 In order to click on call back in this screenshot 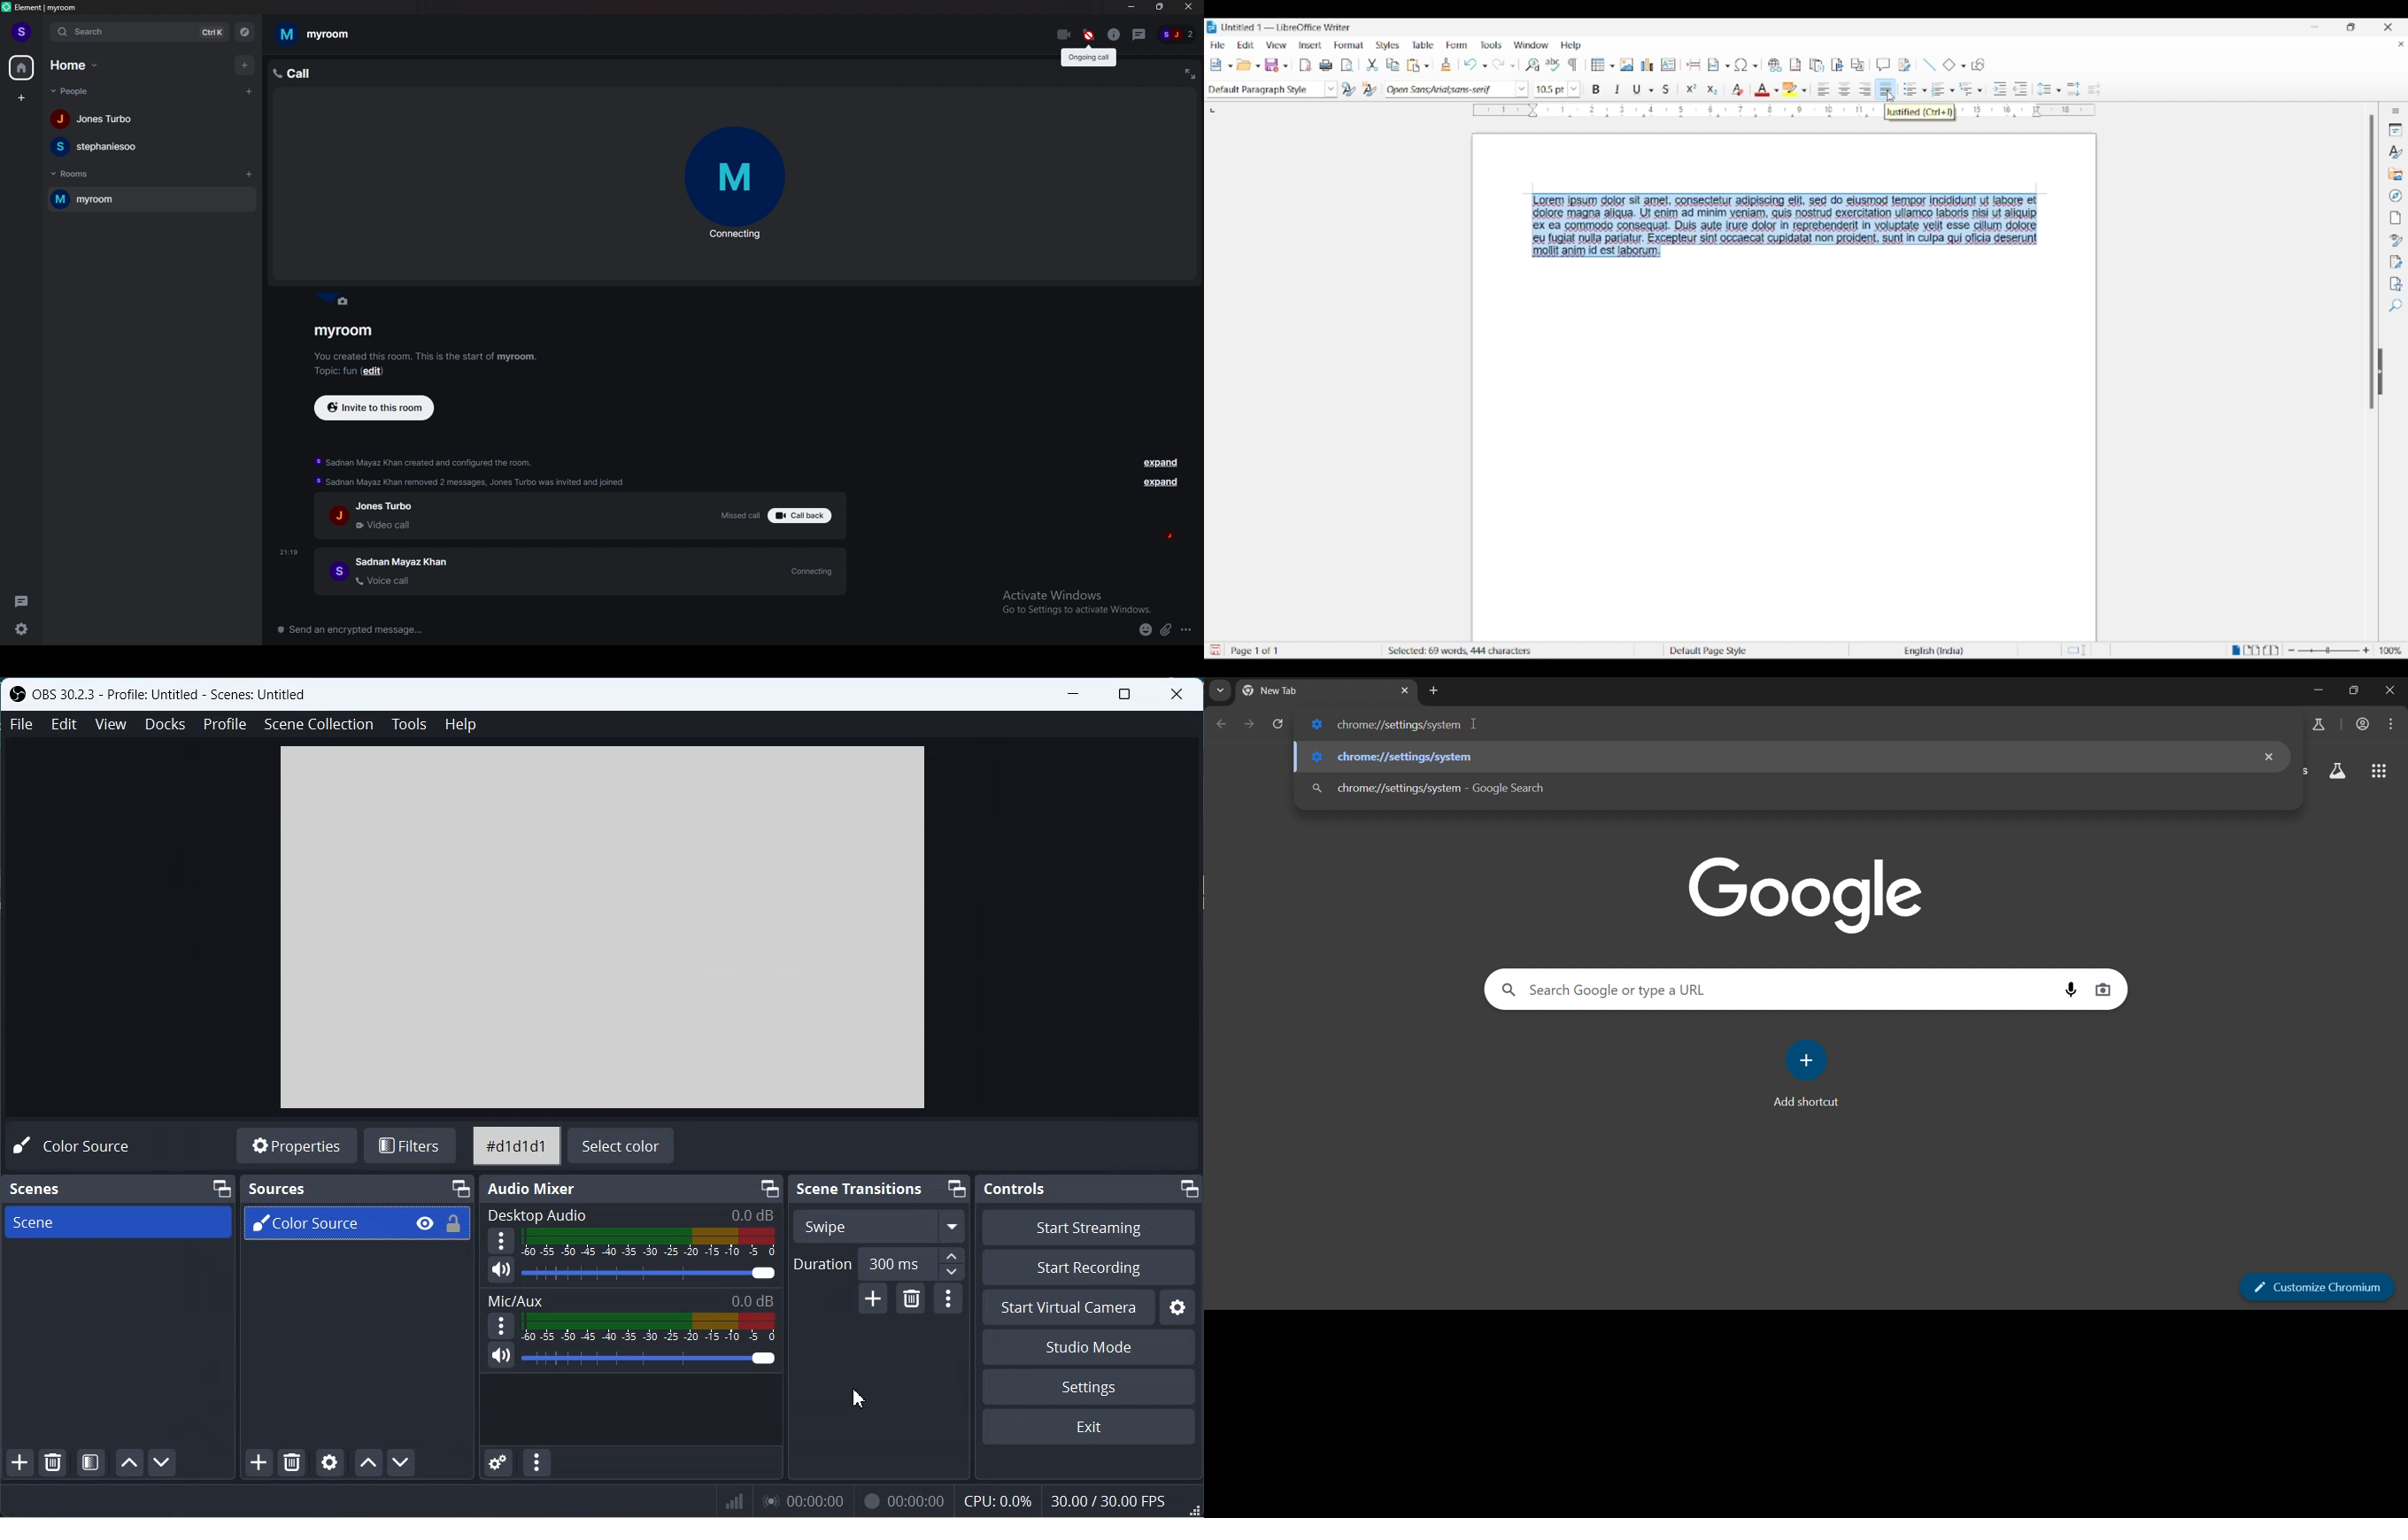, I will do `click(800, 517)`.